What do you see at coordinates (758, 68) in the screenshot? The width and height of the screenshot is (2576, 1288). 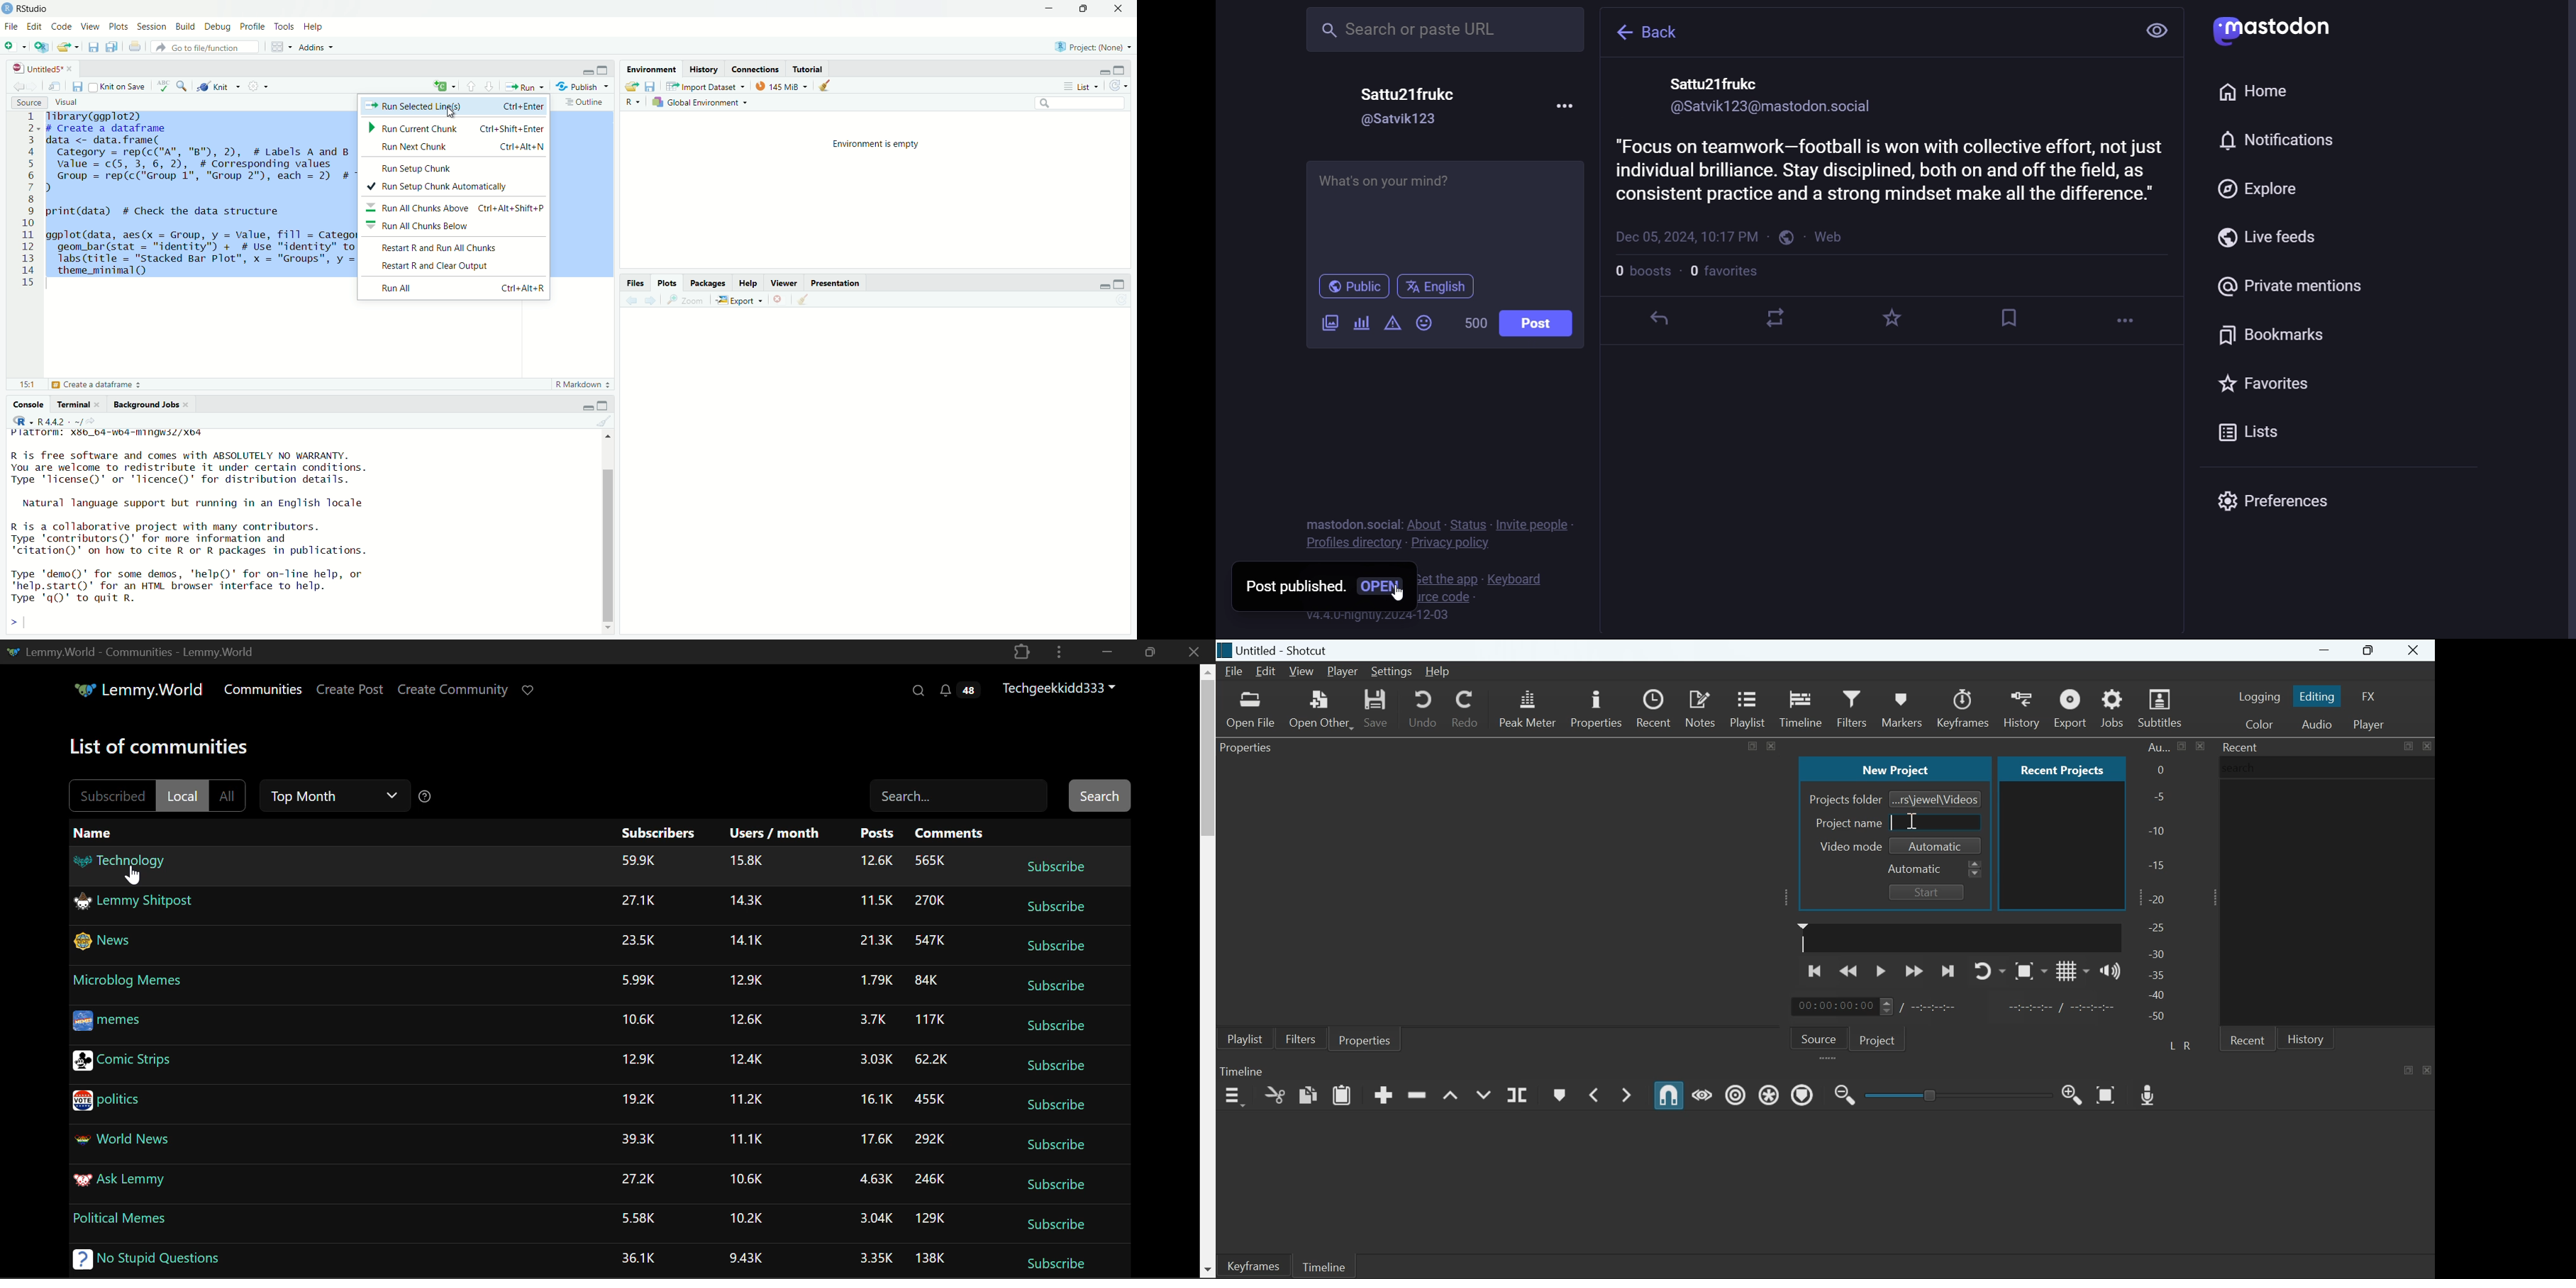 I see `Connections` at bounding box center [758, 68].